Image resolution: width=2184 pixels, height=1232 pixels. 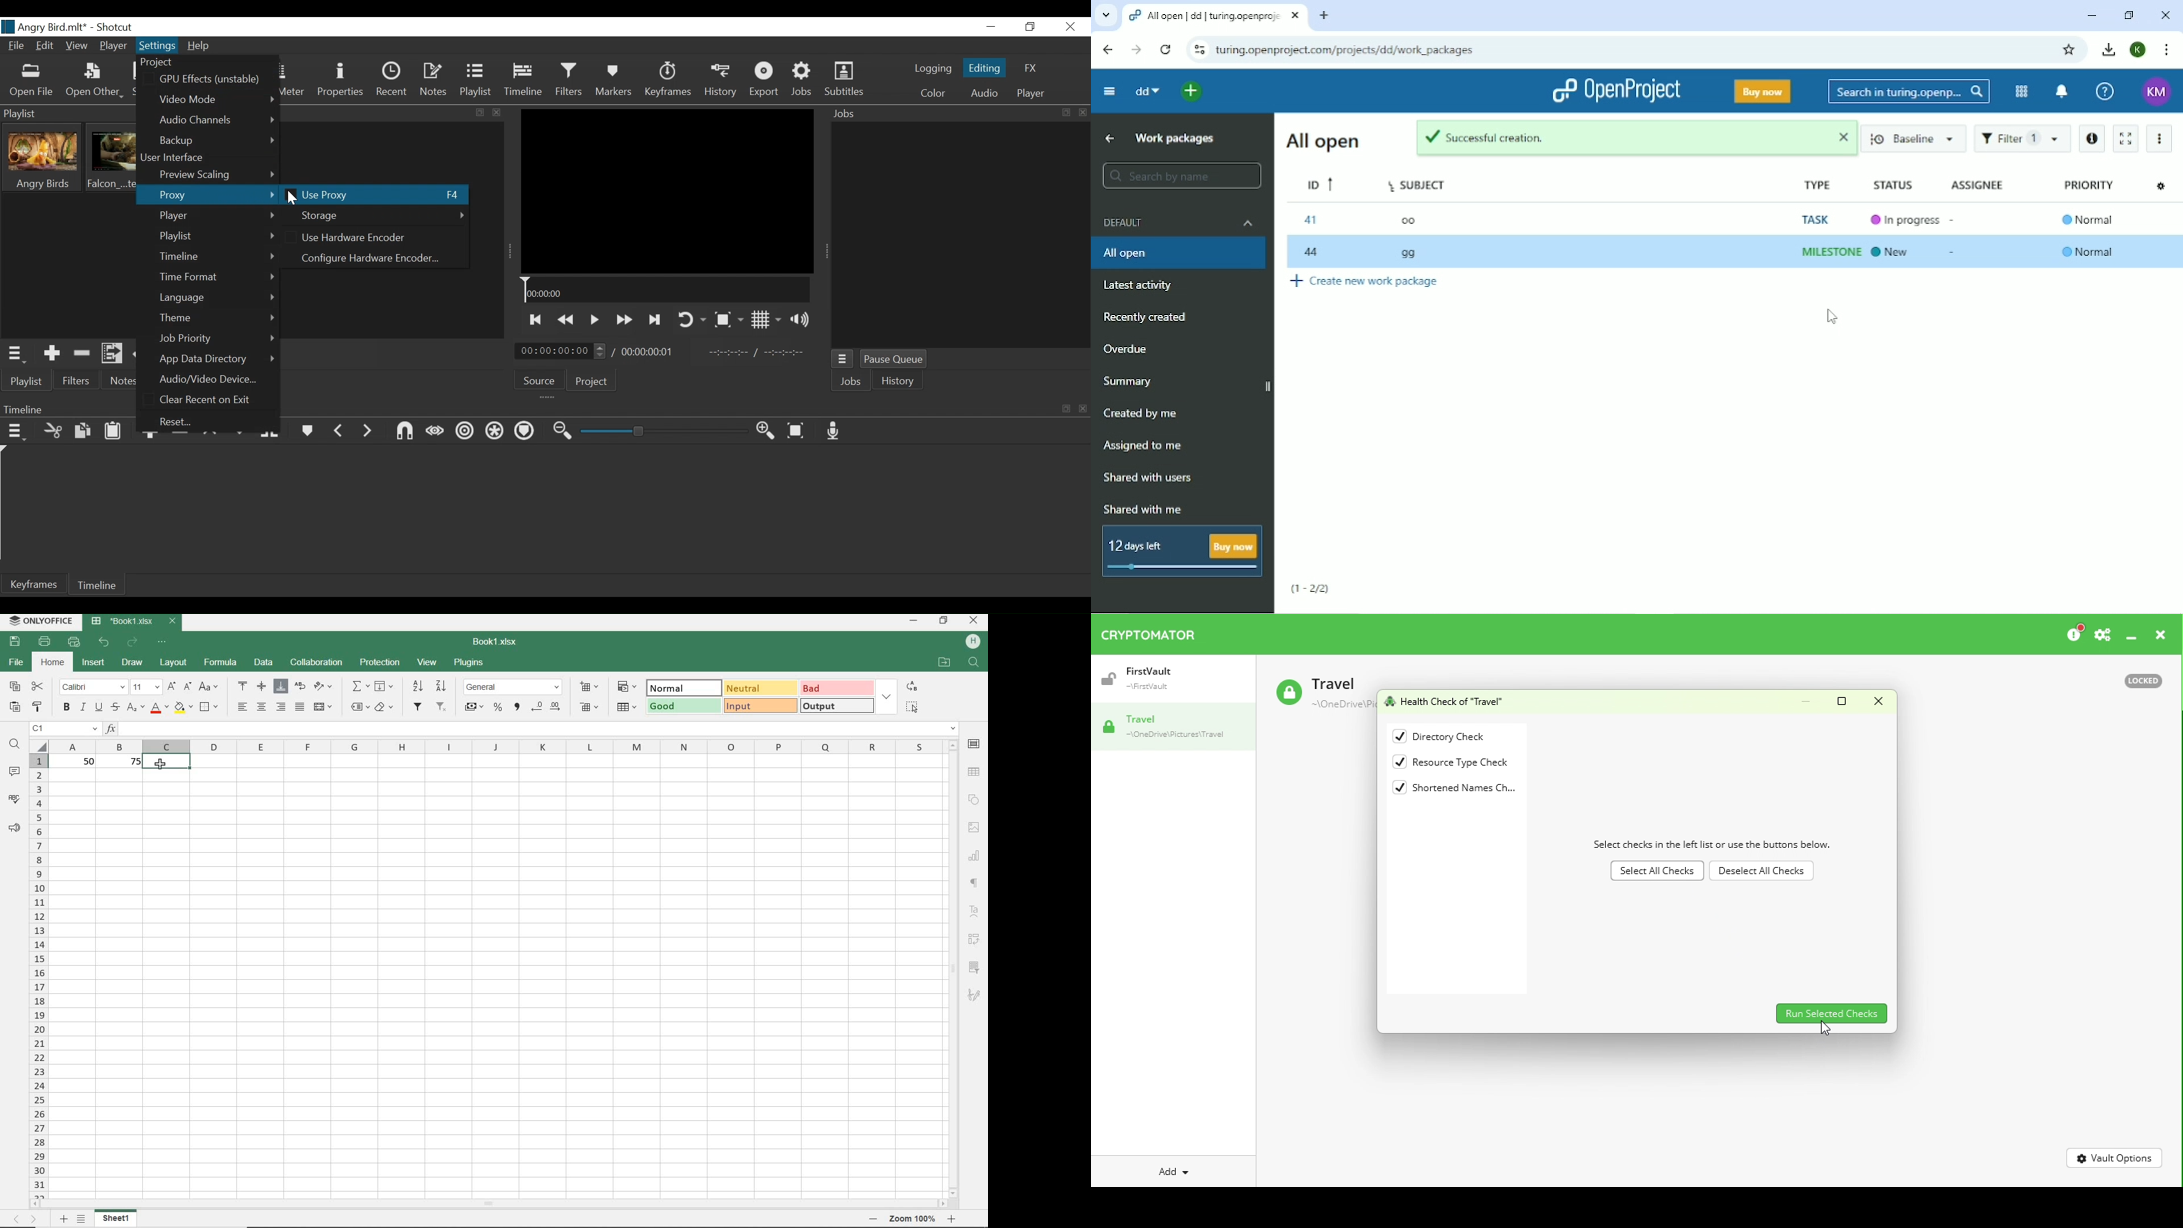 What do you see at coordinates (125, 380) in the screenshot?
I see `Notes` at bounding box center [125, 380].